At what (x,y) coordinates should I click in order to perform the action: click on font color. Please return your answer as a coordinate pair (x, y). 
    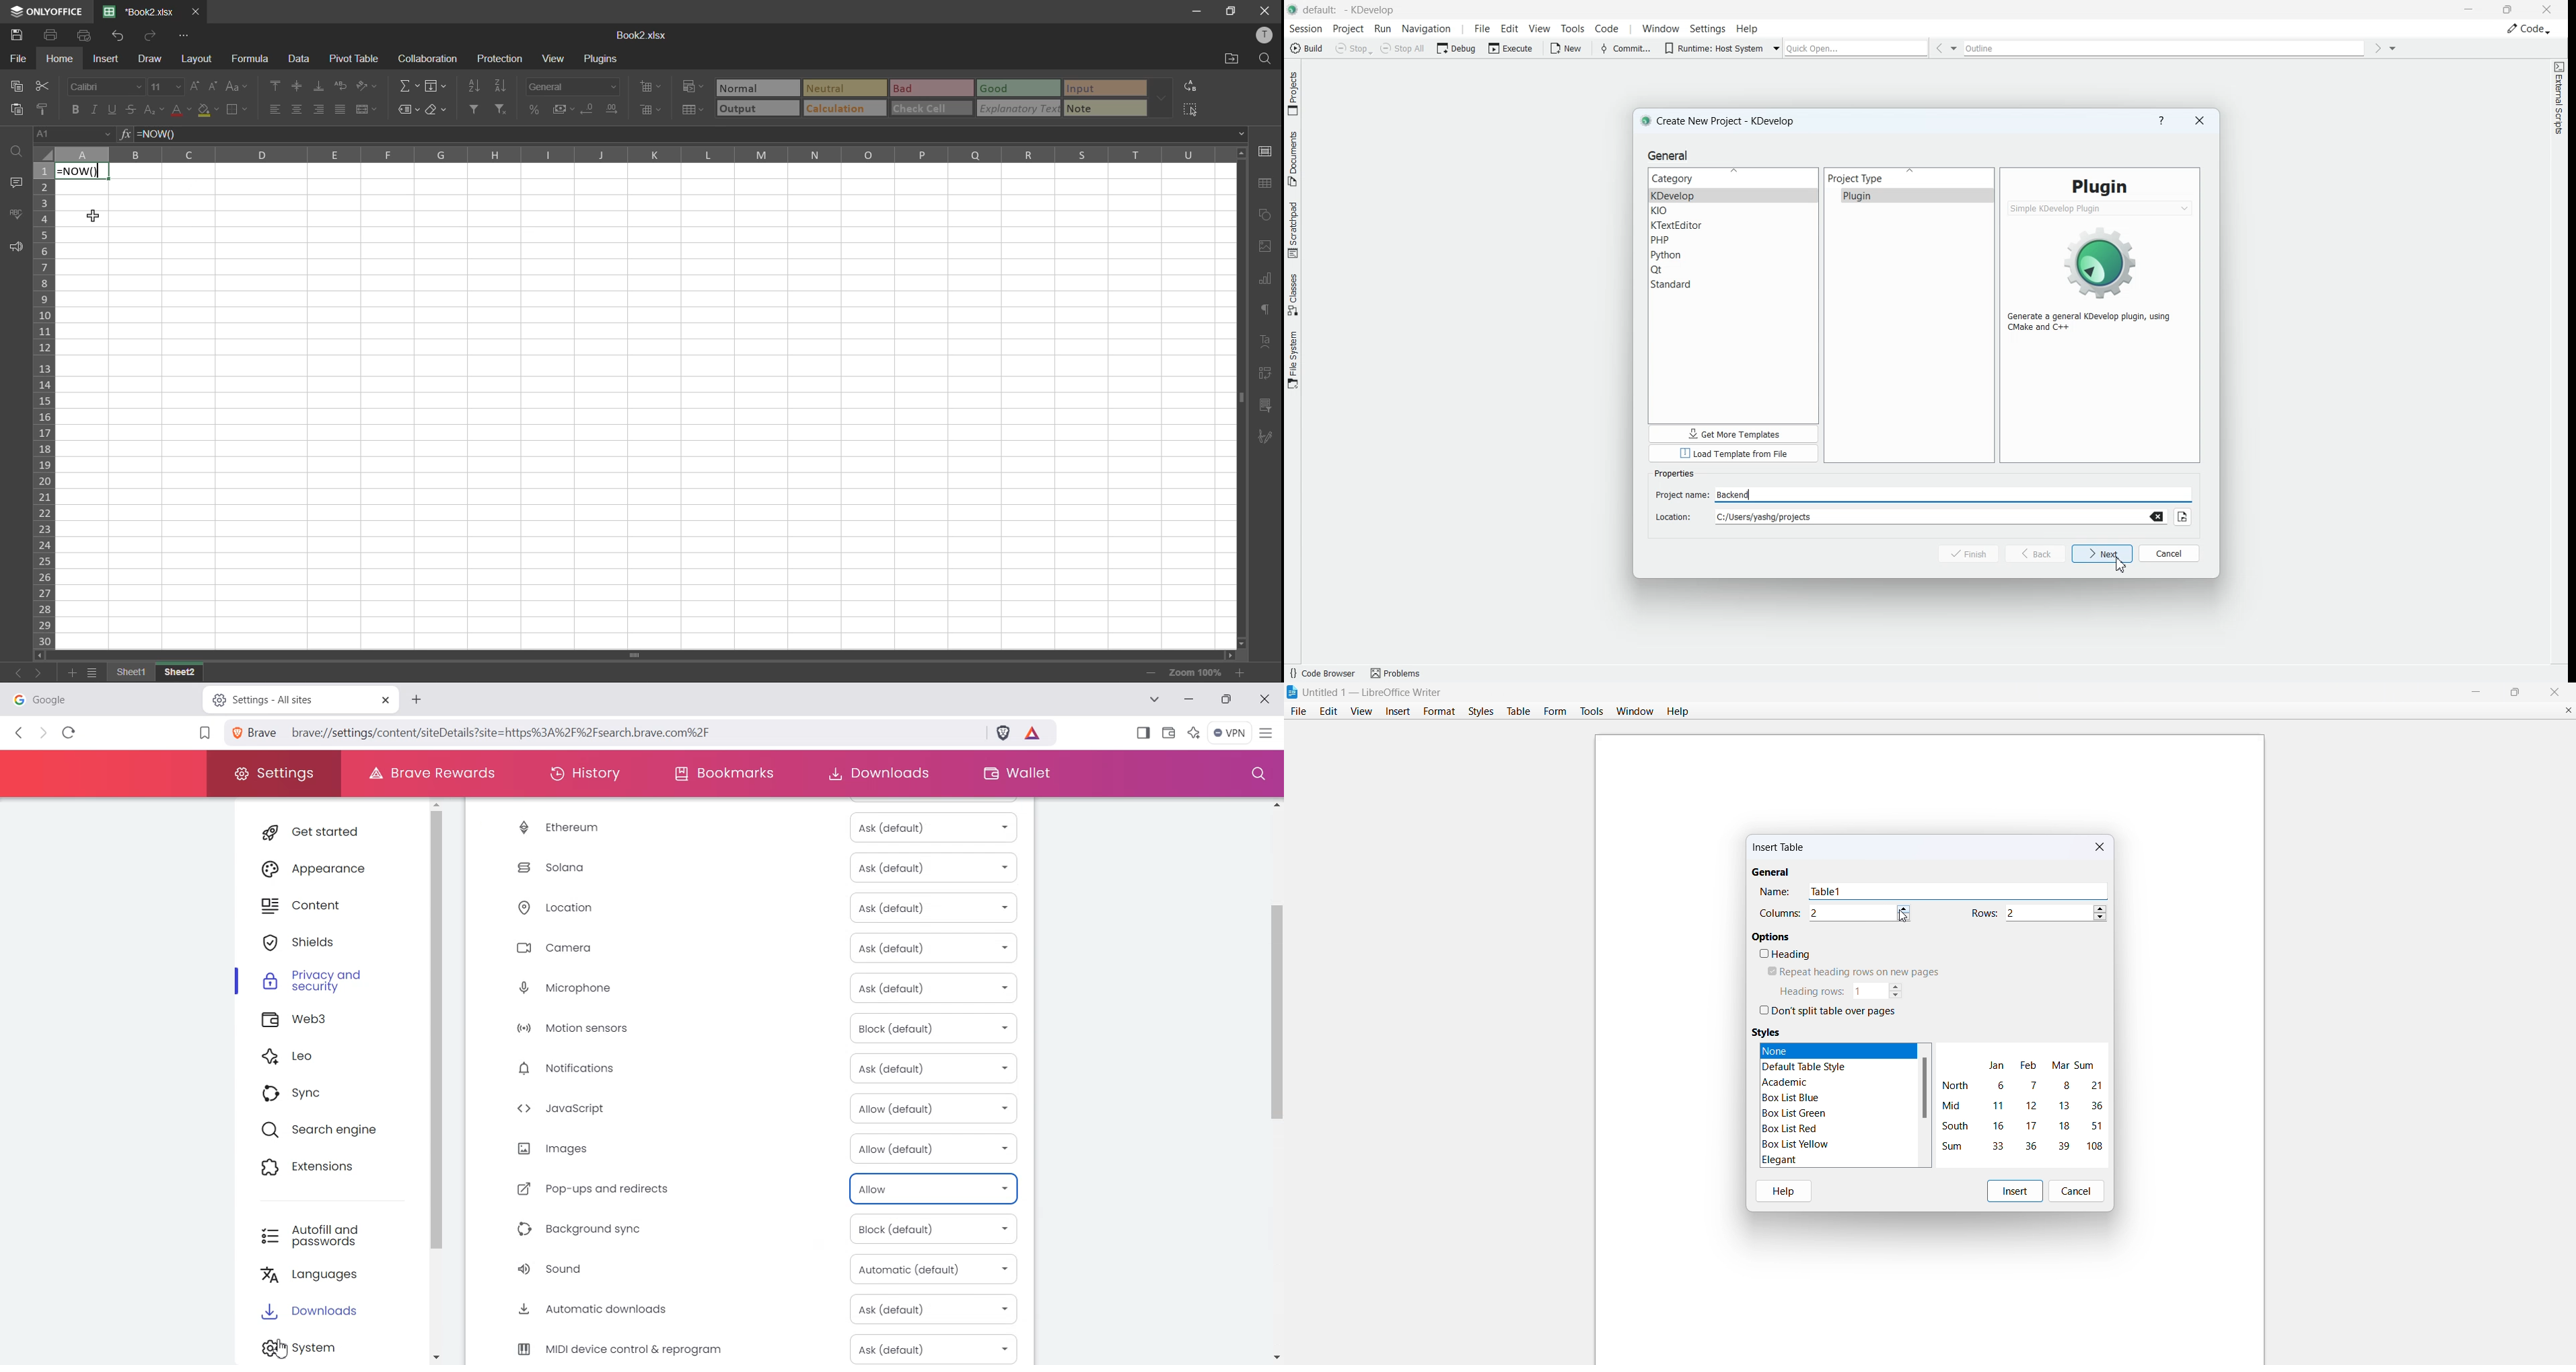
    Looking at the image, I should click on (182, 110).